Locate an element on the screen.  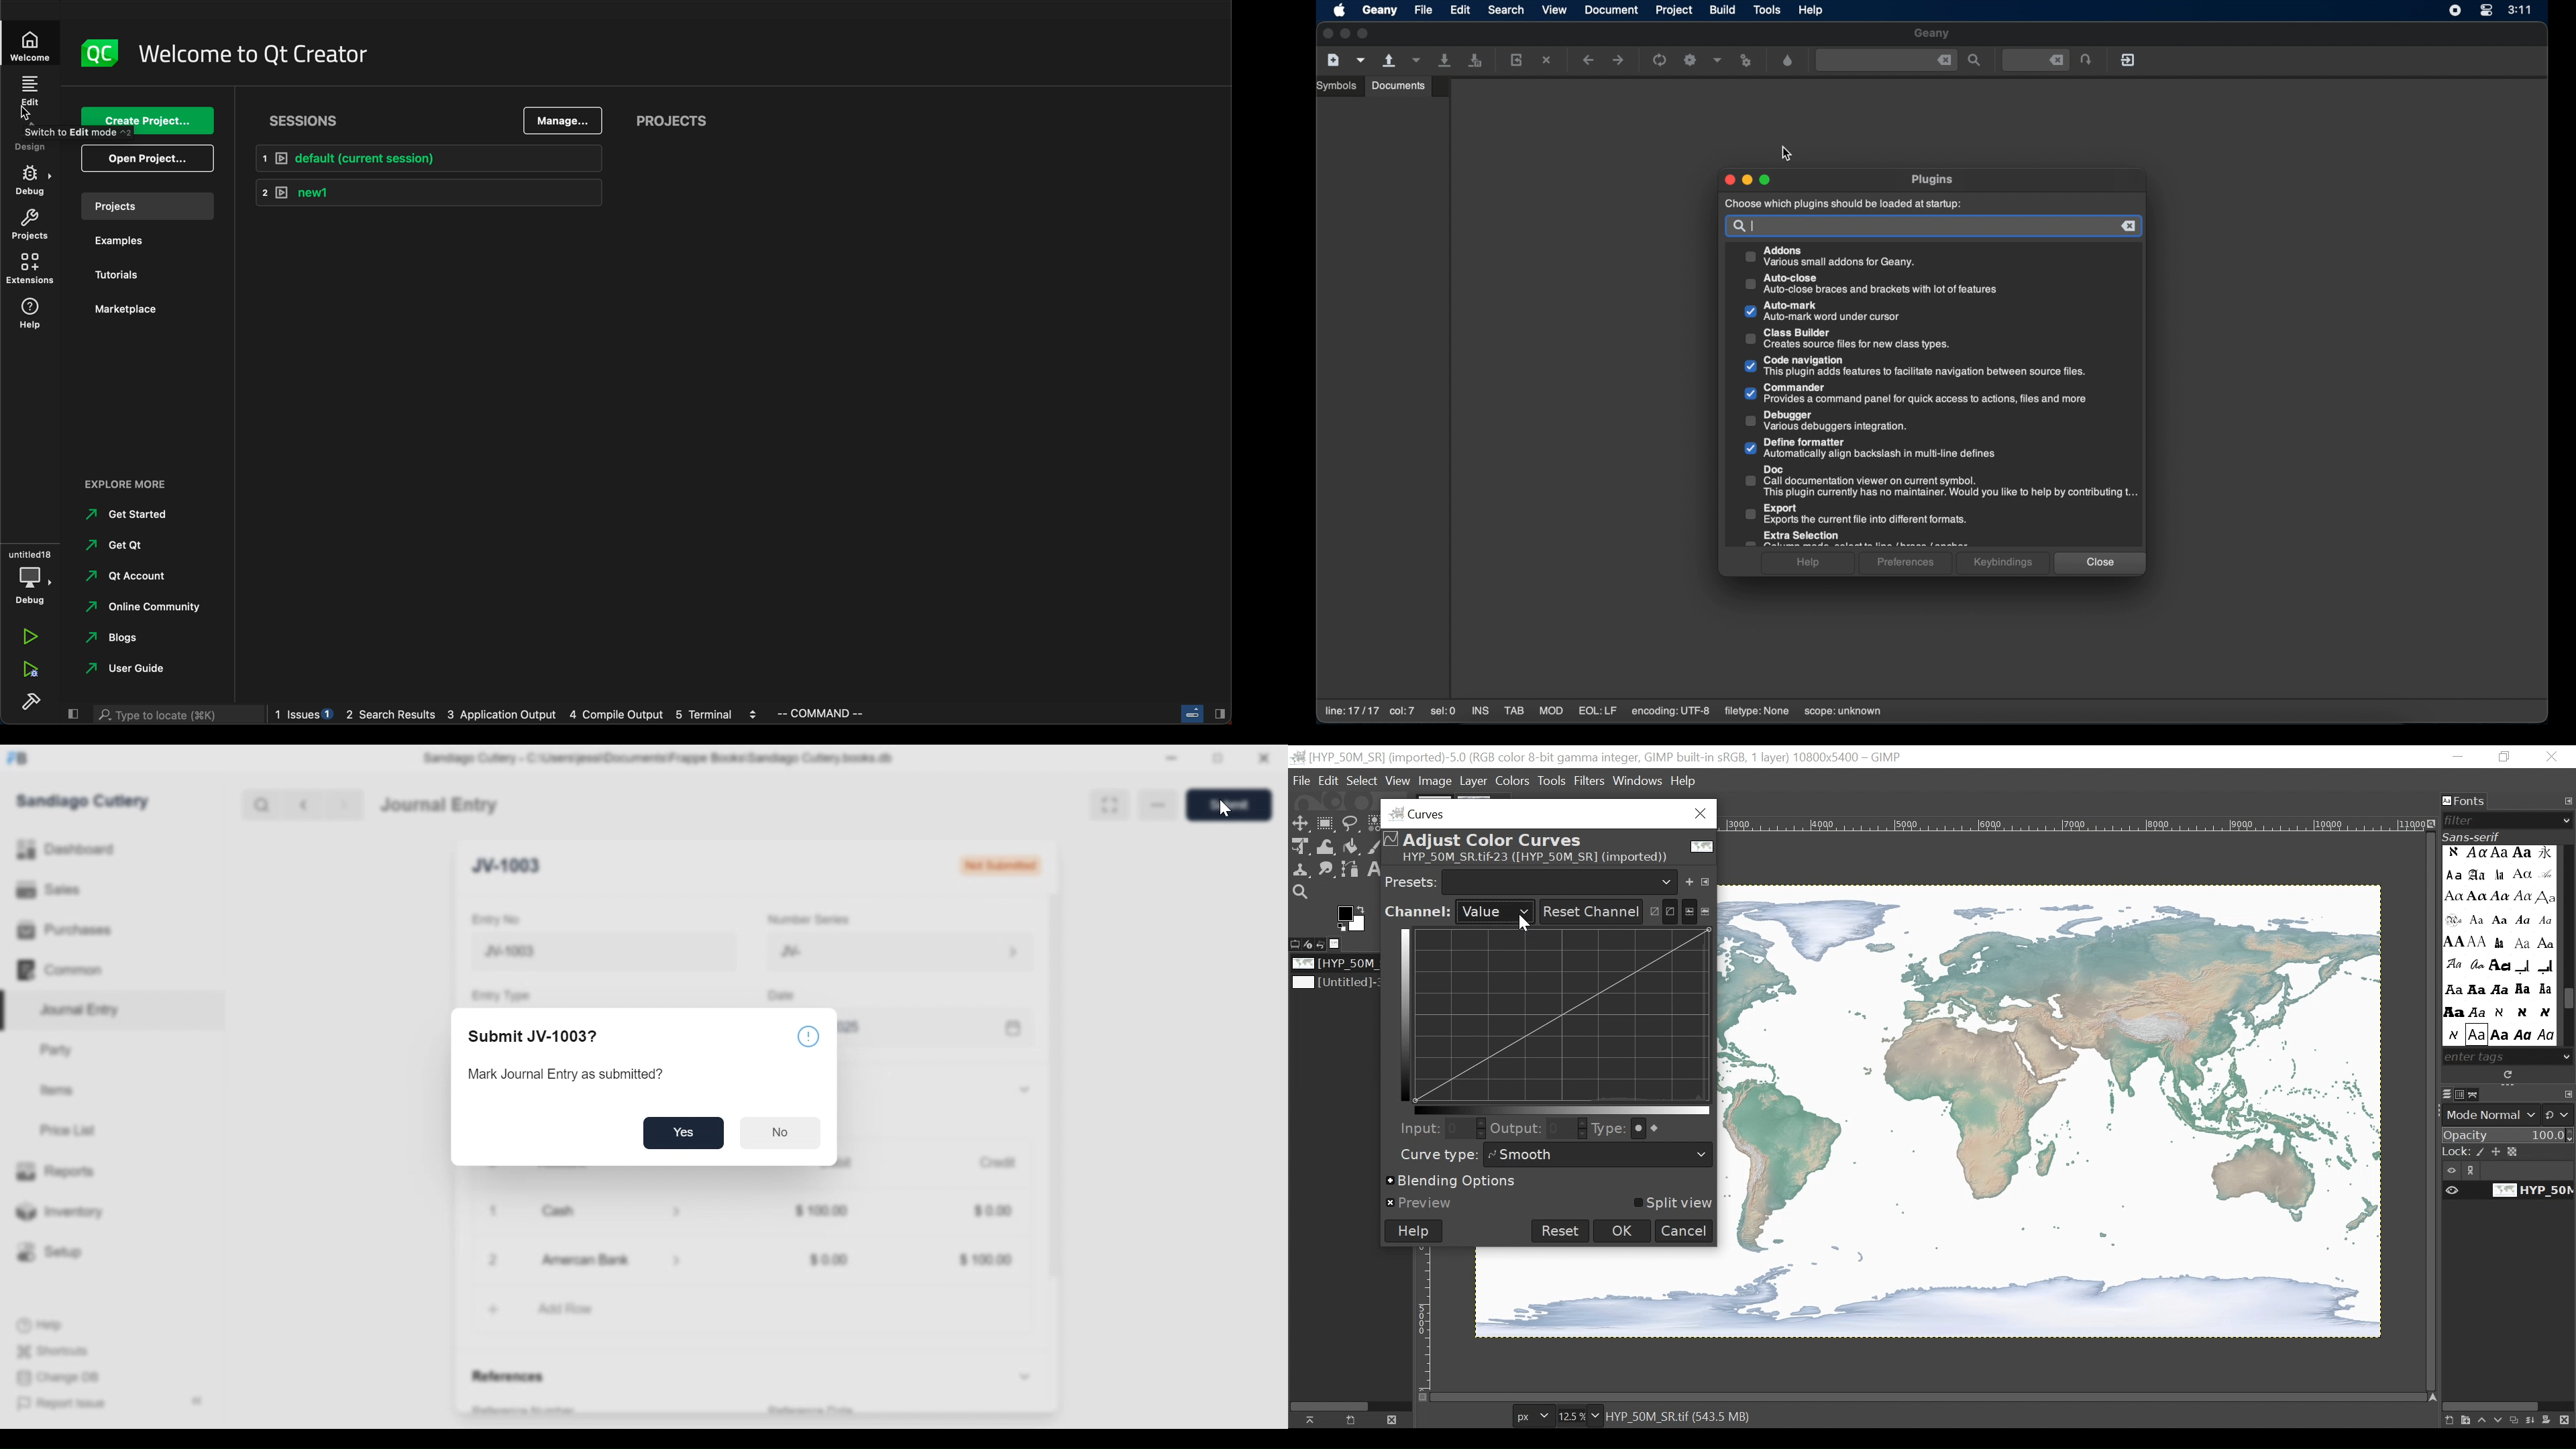
Close is located at coordinates (2553, 757).